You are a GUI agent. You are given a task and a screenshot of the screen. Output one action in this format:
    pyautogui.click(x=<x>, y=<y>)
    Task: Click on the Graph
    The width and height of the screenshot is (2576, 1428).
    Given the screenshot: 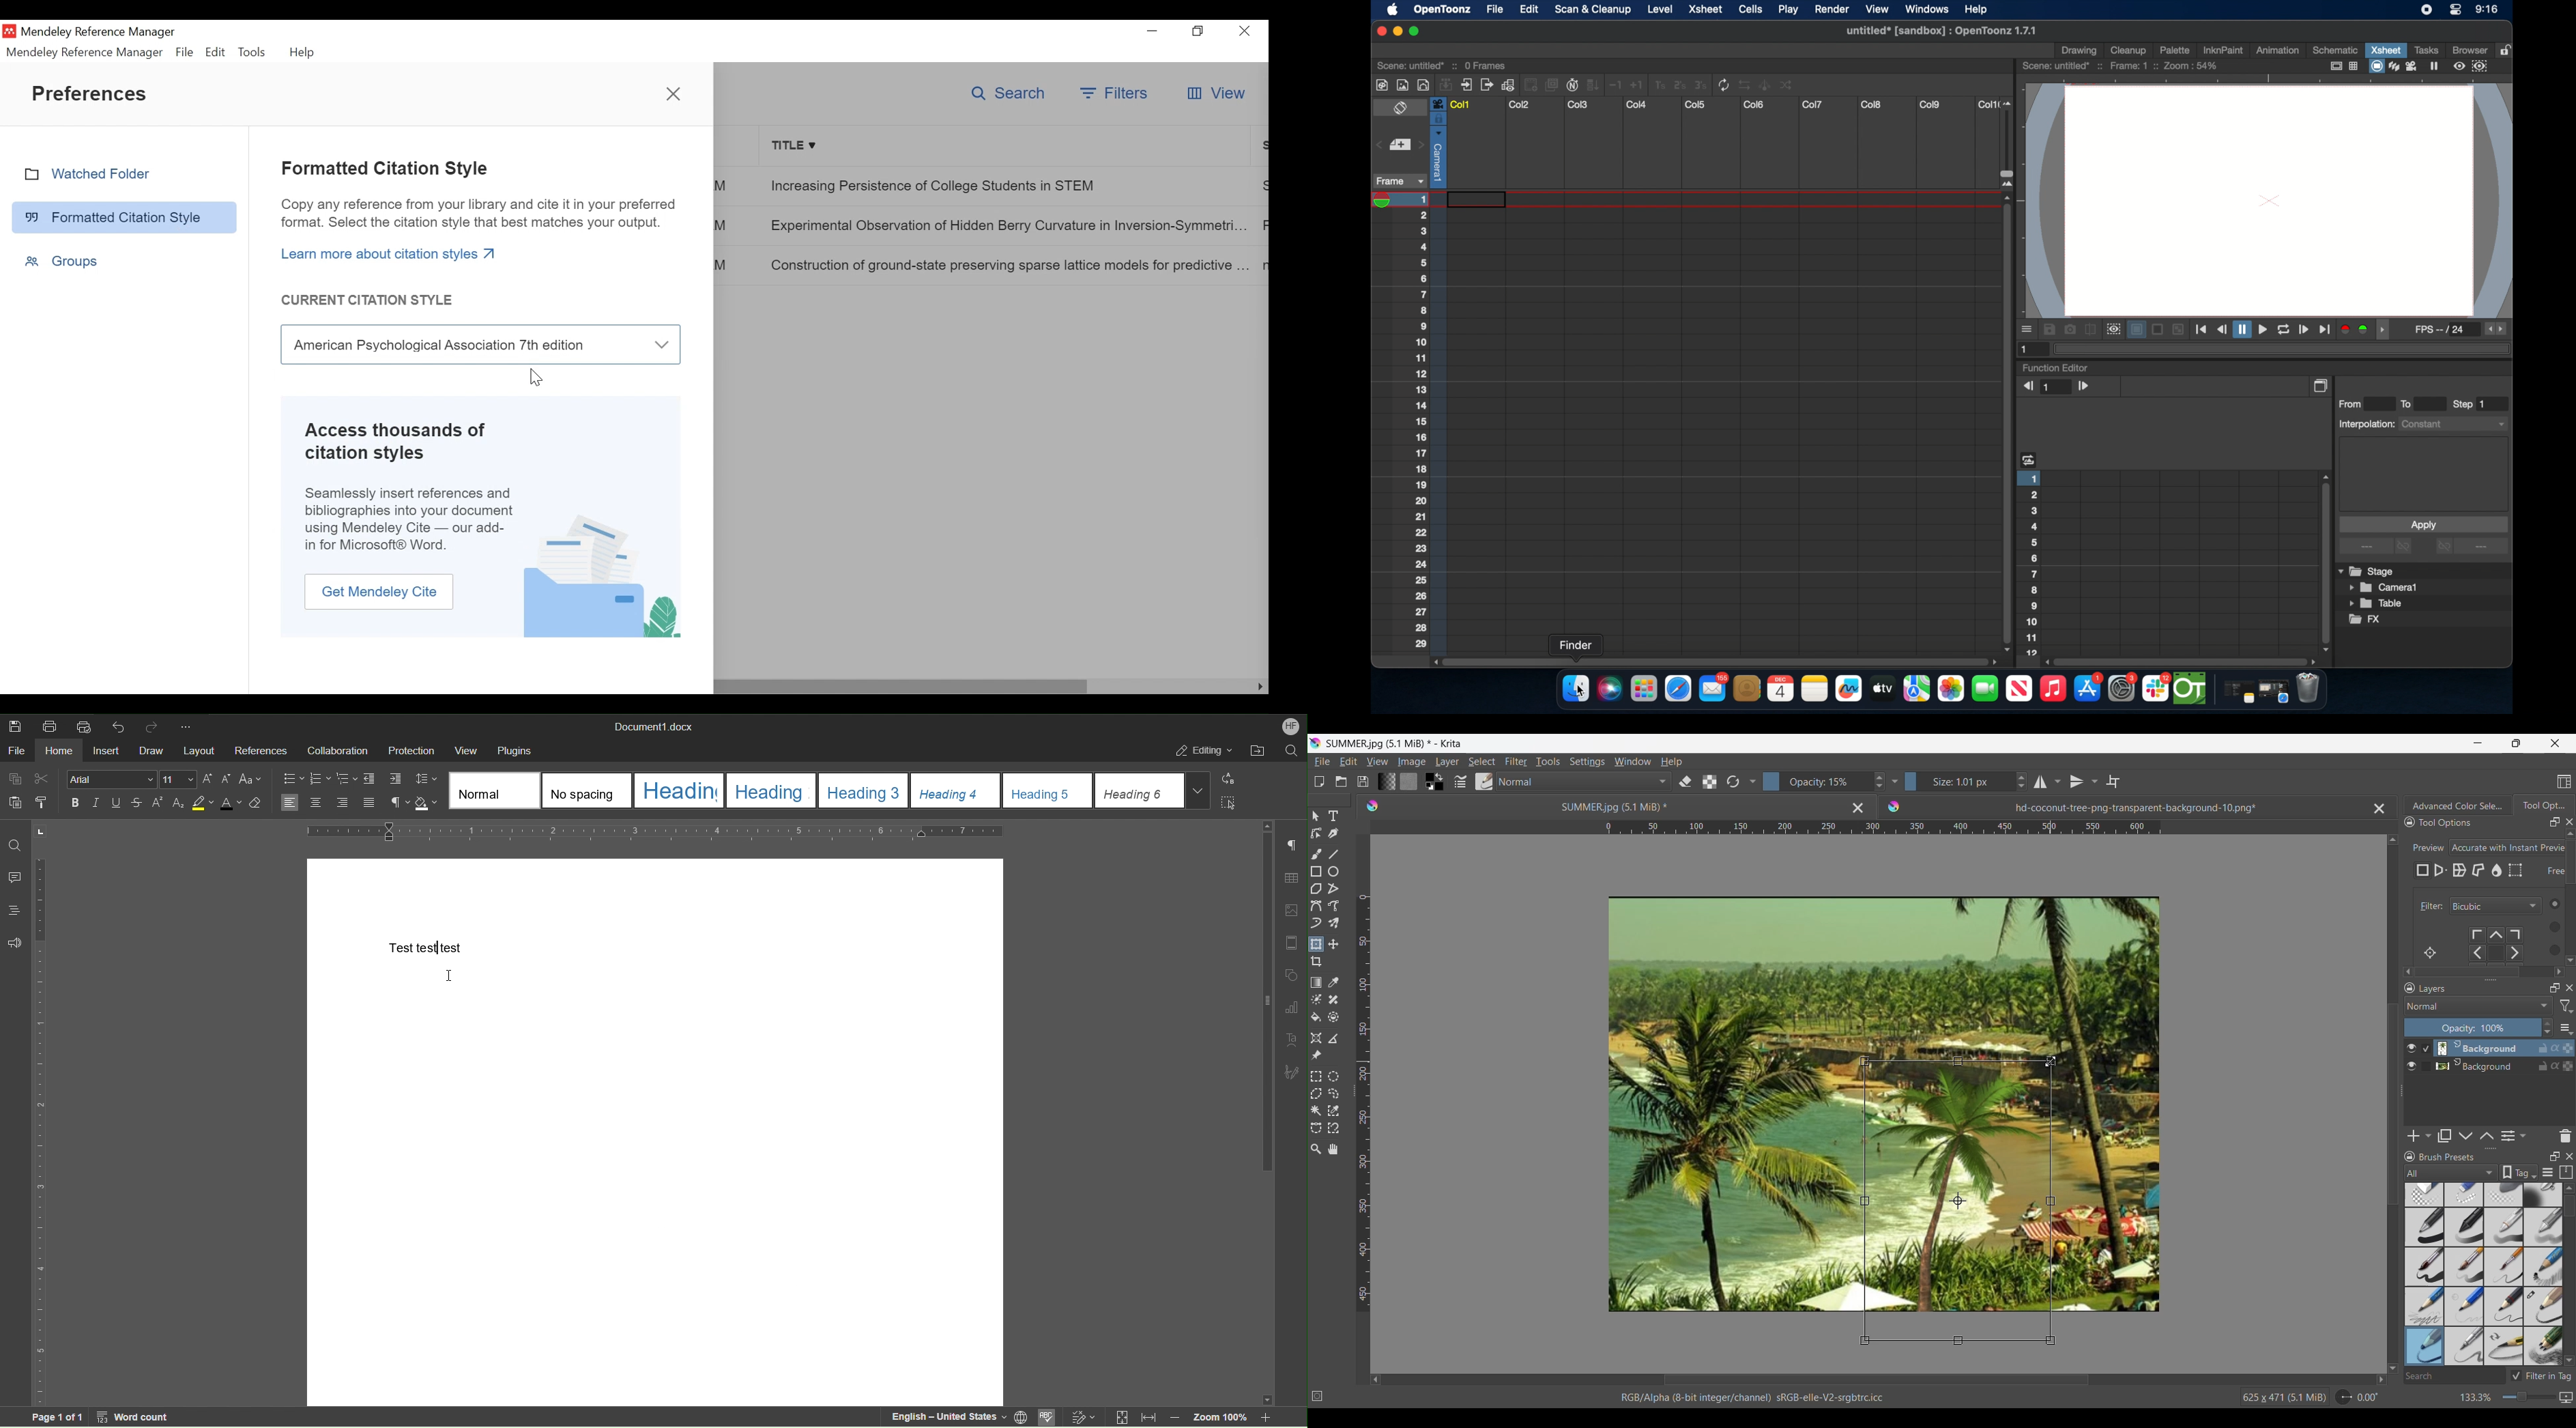 What is the action you would take?
    pyautogui.click(x=1291, y=1008)
    